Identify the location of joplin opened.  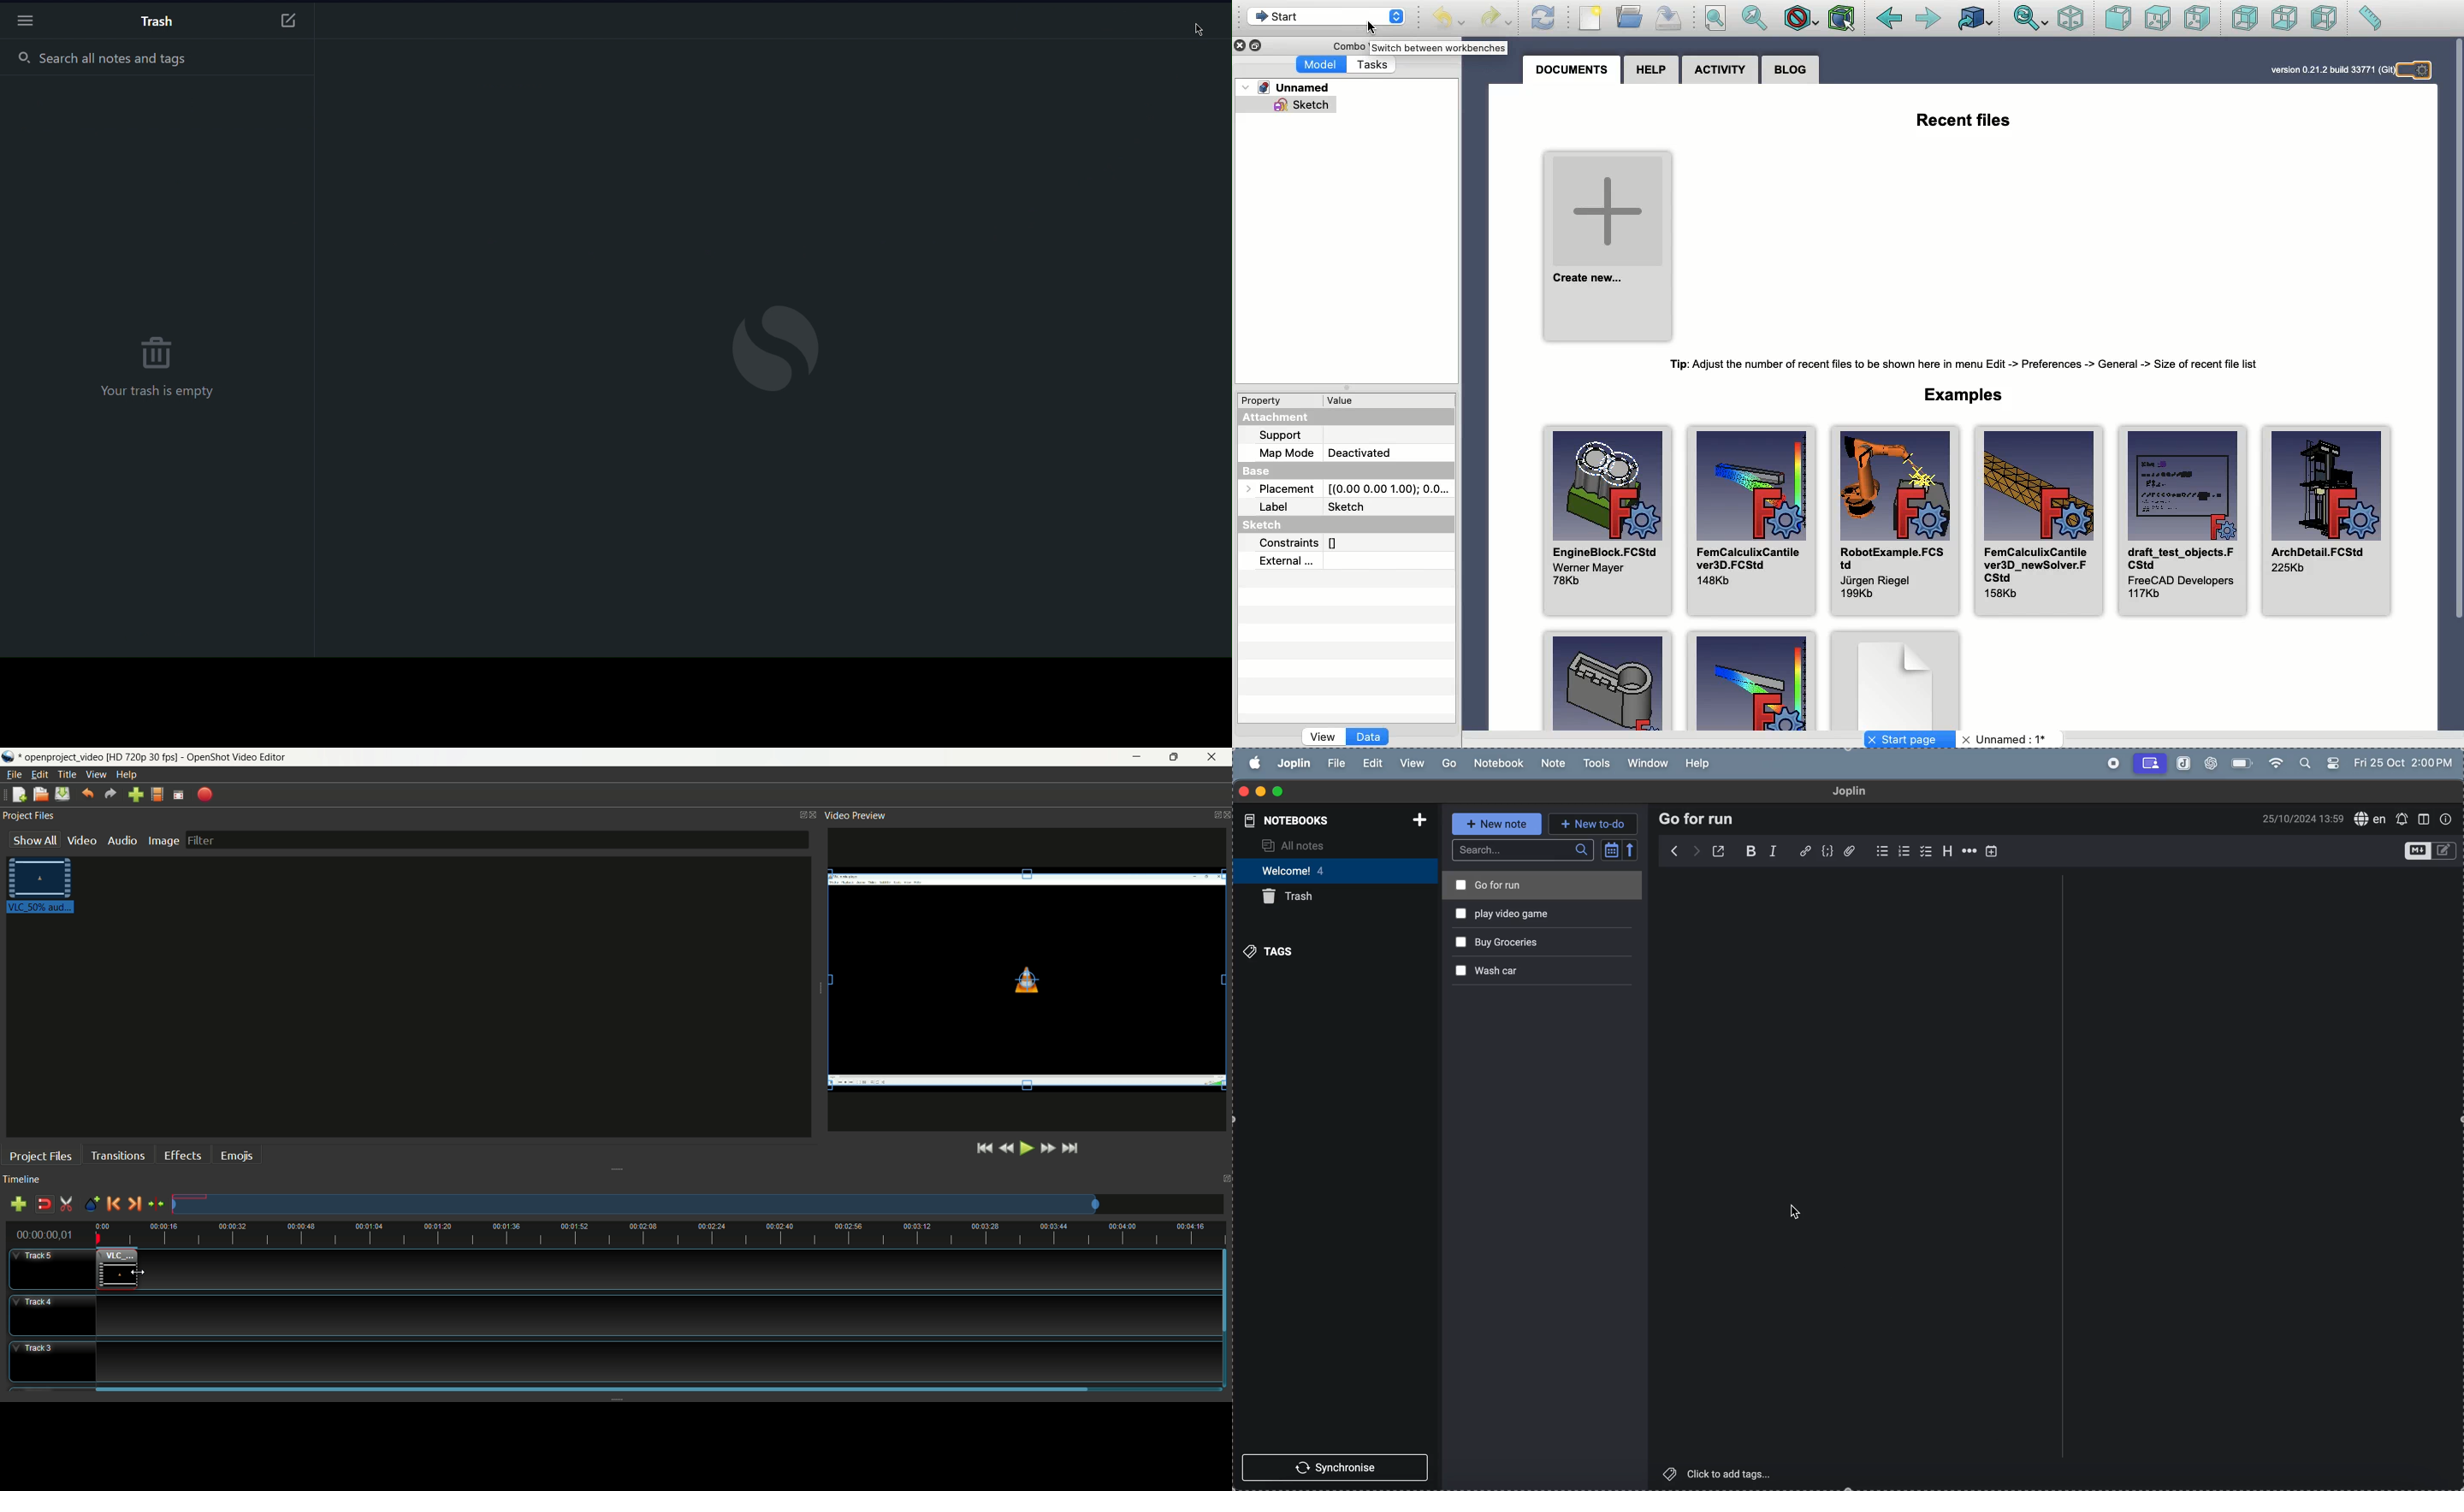
(2181, 764).